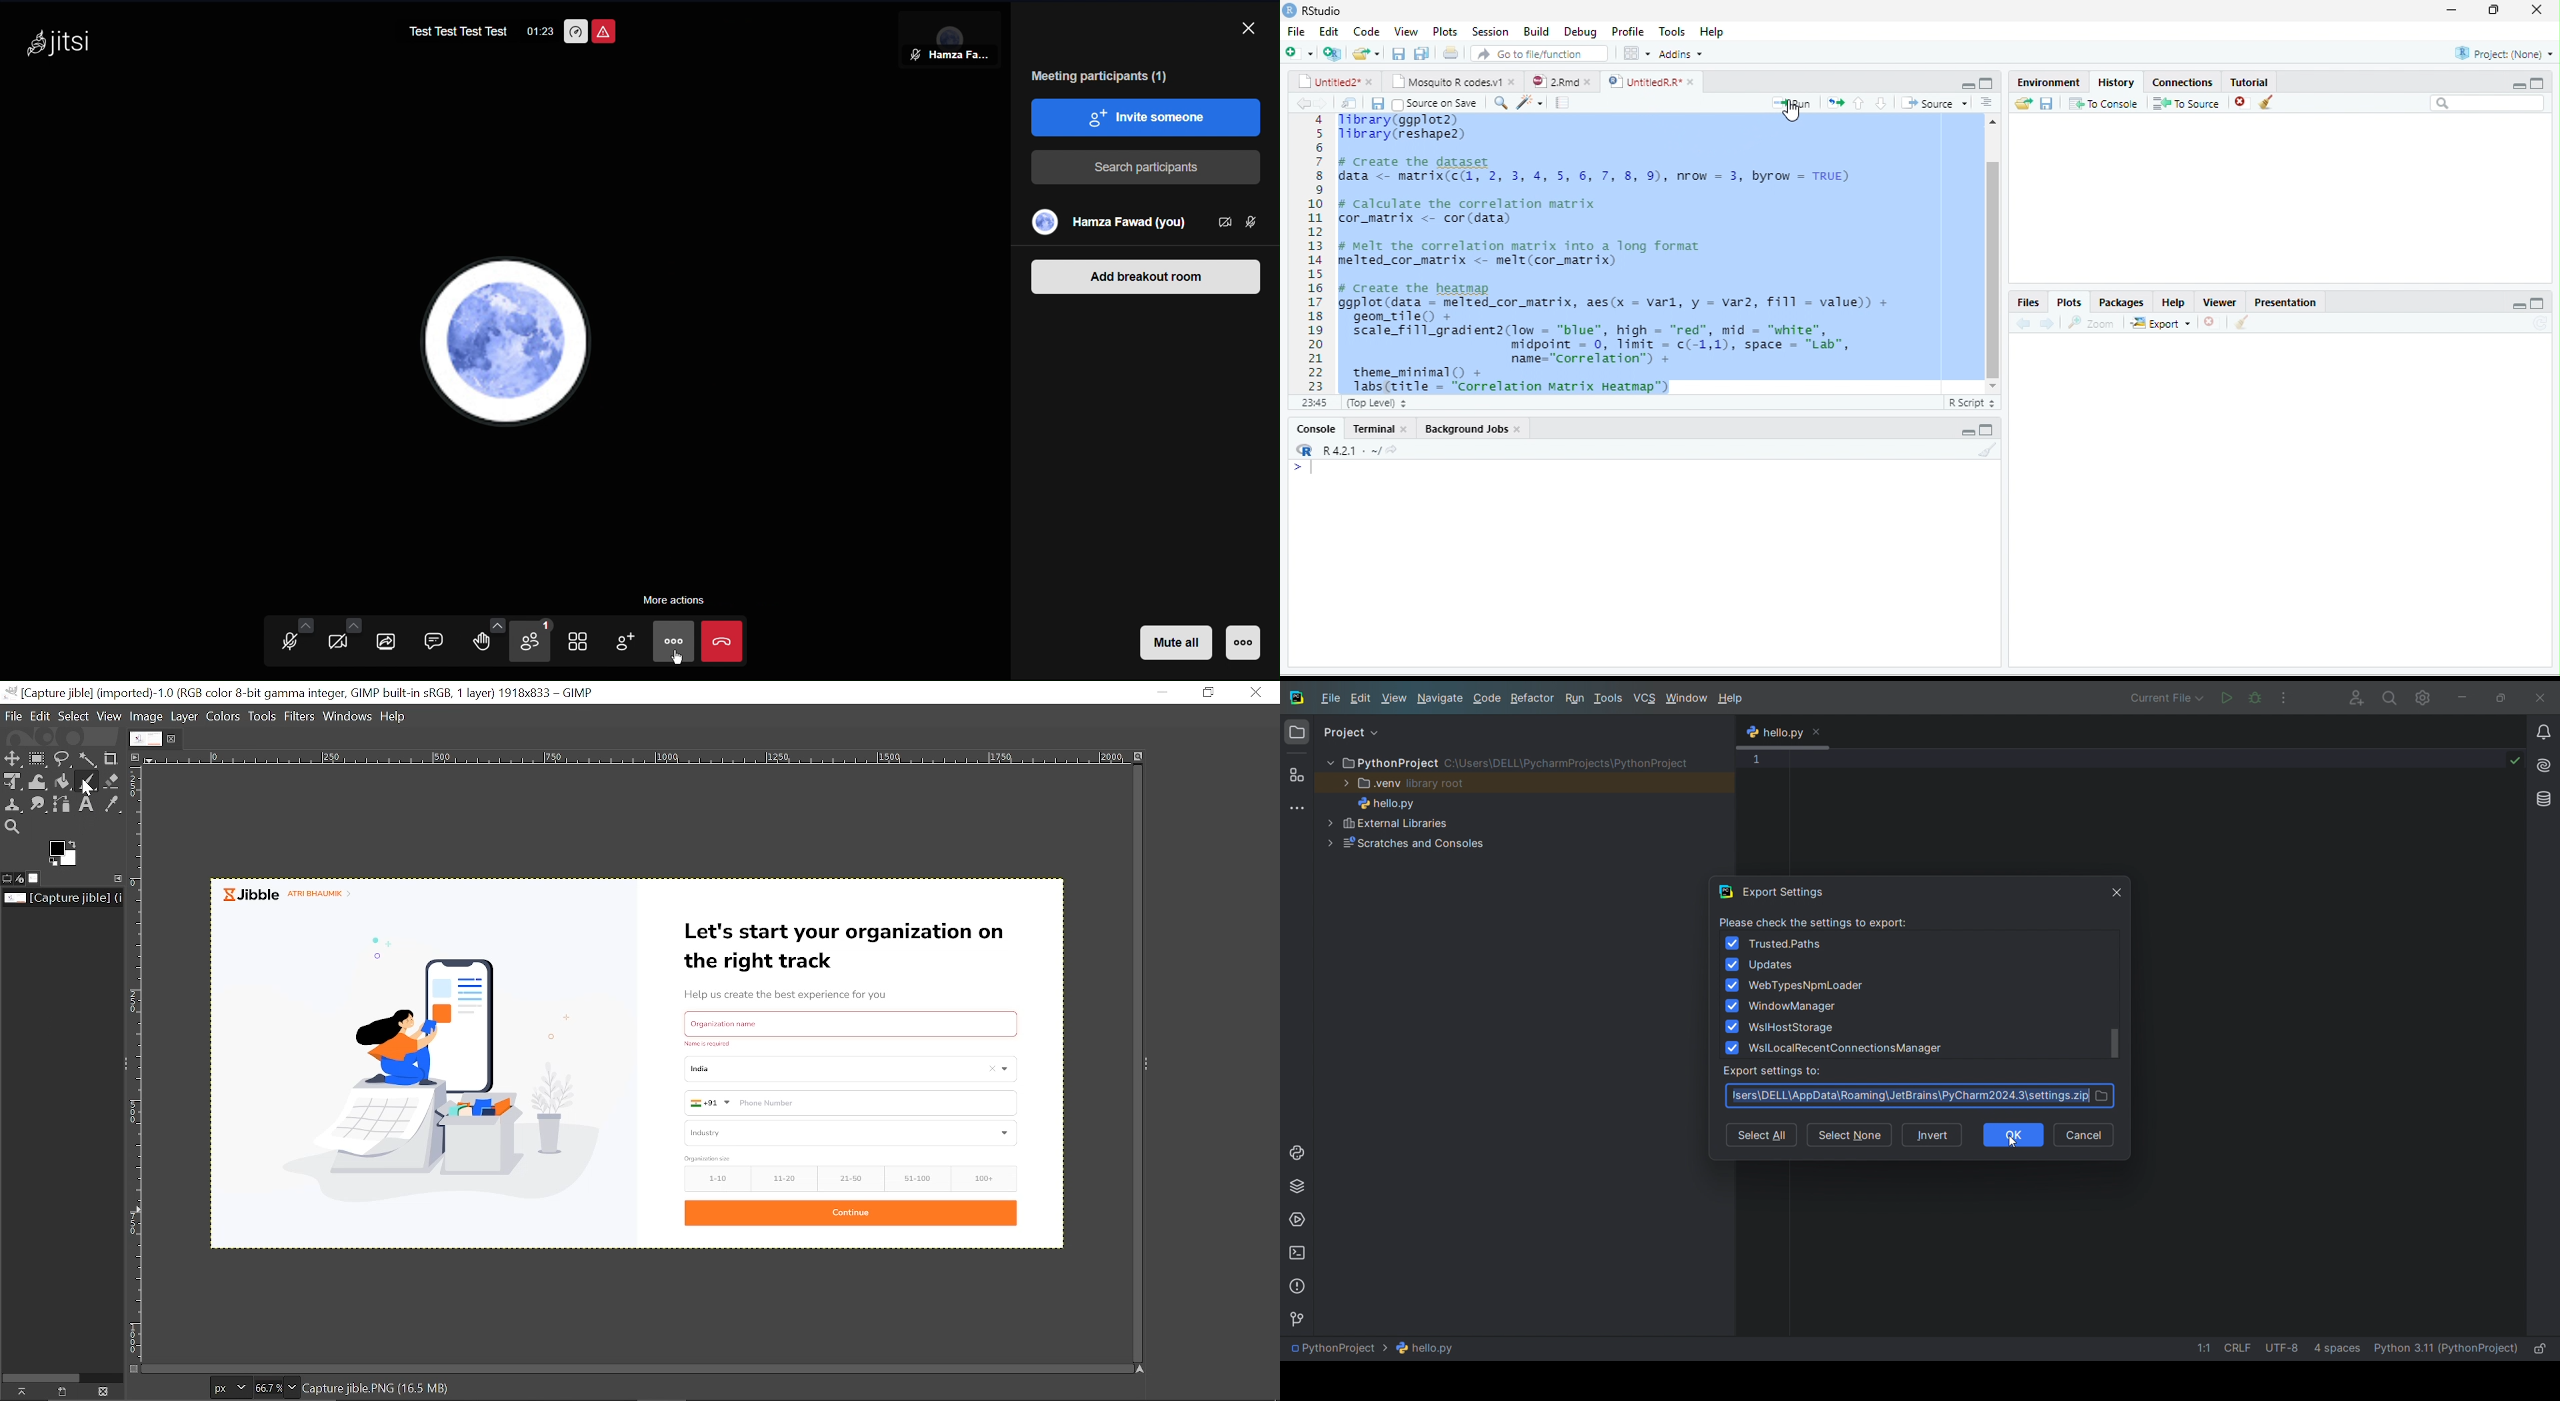  Describe the element at coordinates (1400, 52) in the screenshot. I see `previous file saction` at that location.